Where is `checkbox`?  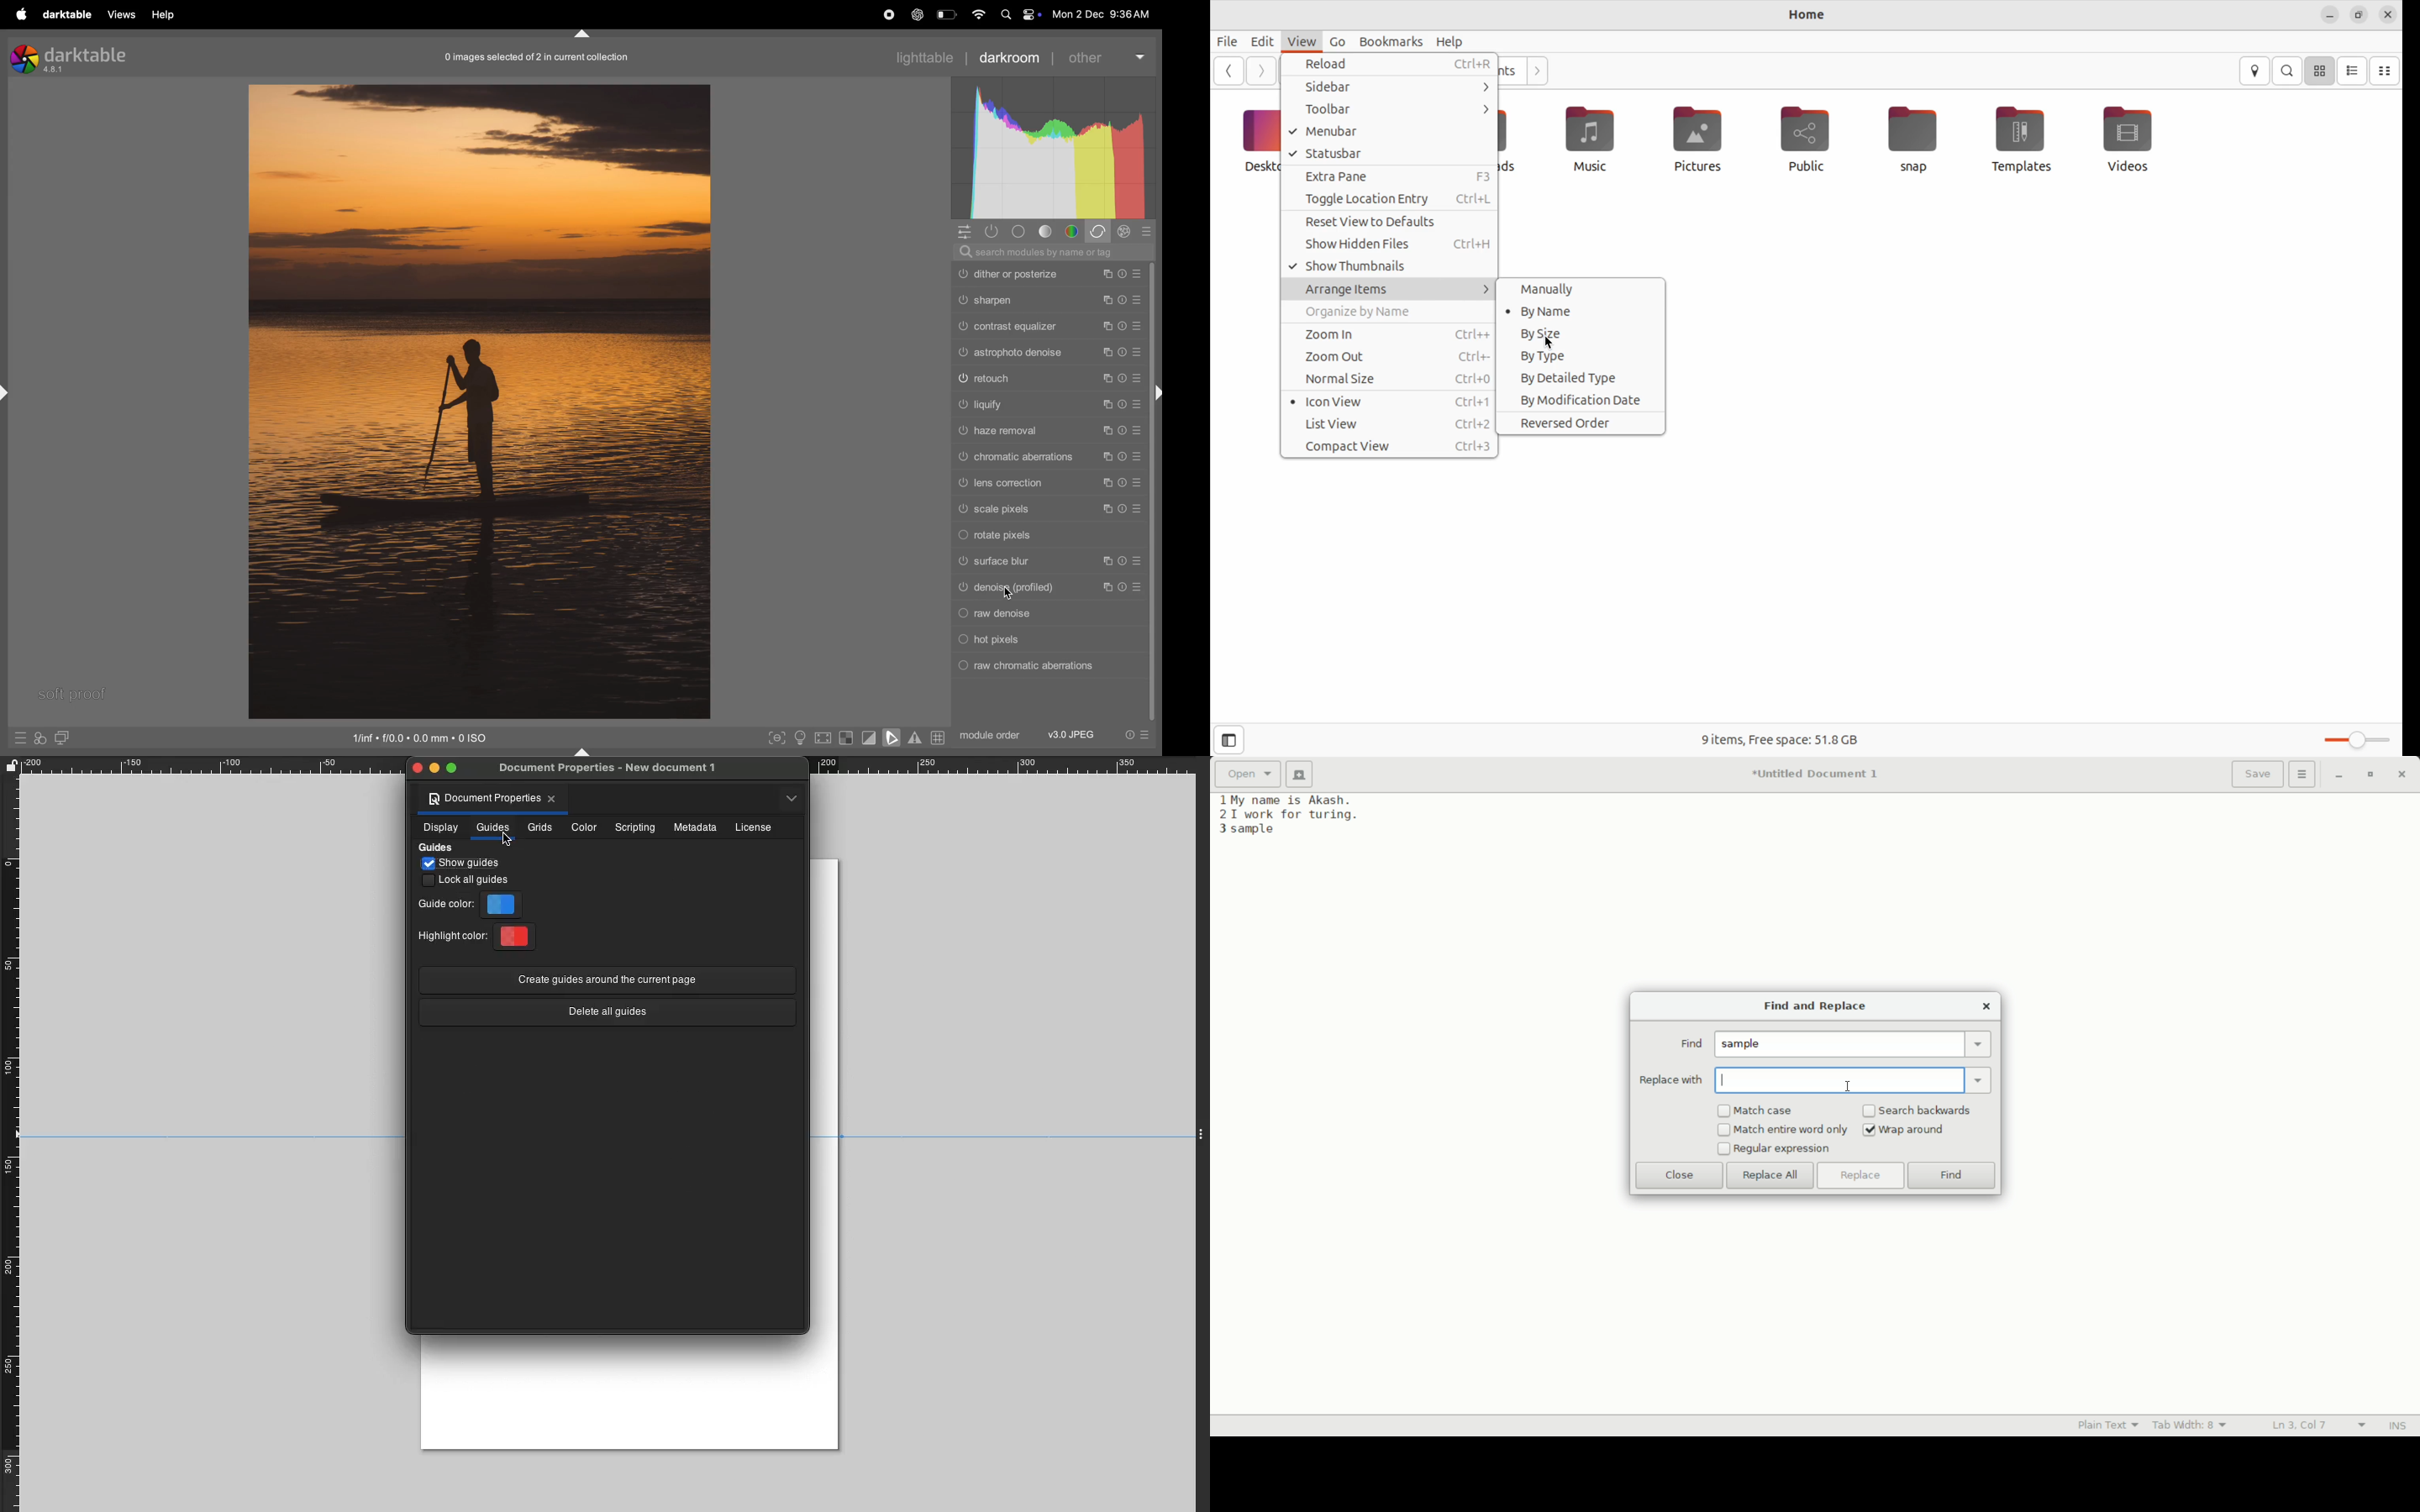 checkbox is located at coordinates (1724, 1111).